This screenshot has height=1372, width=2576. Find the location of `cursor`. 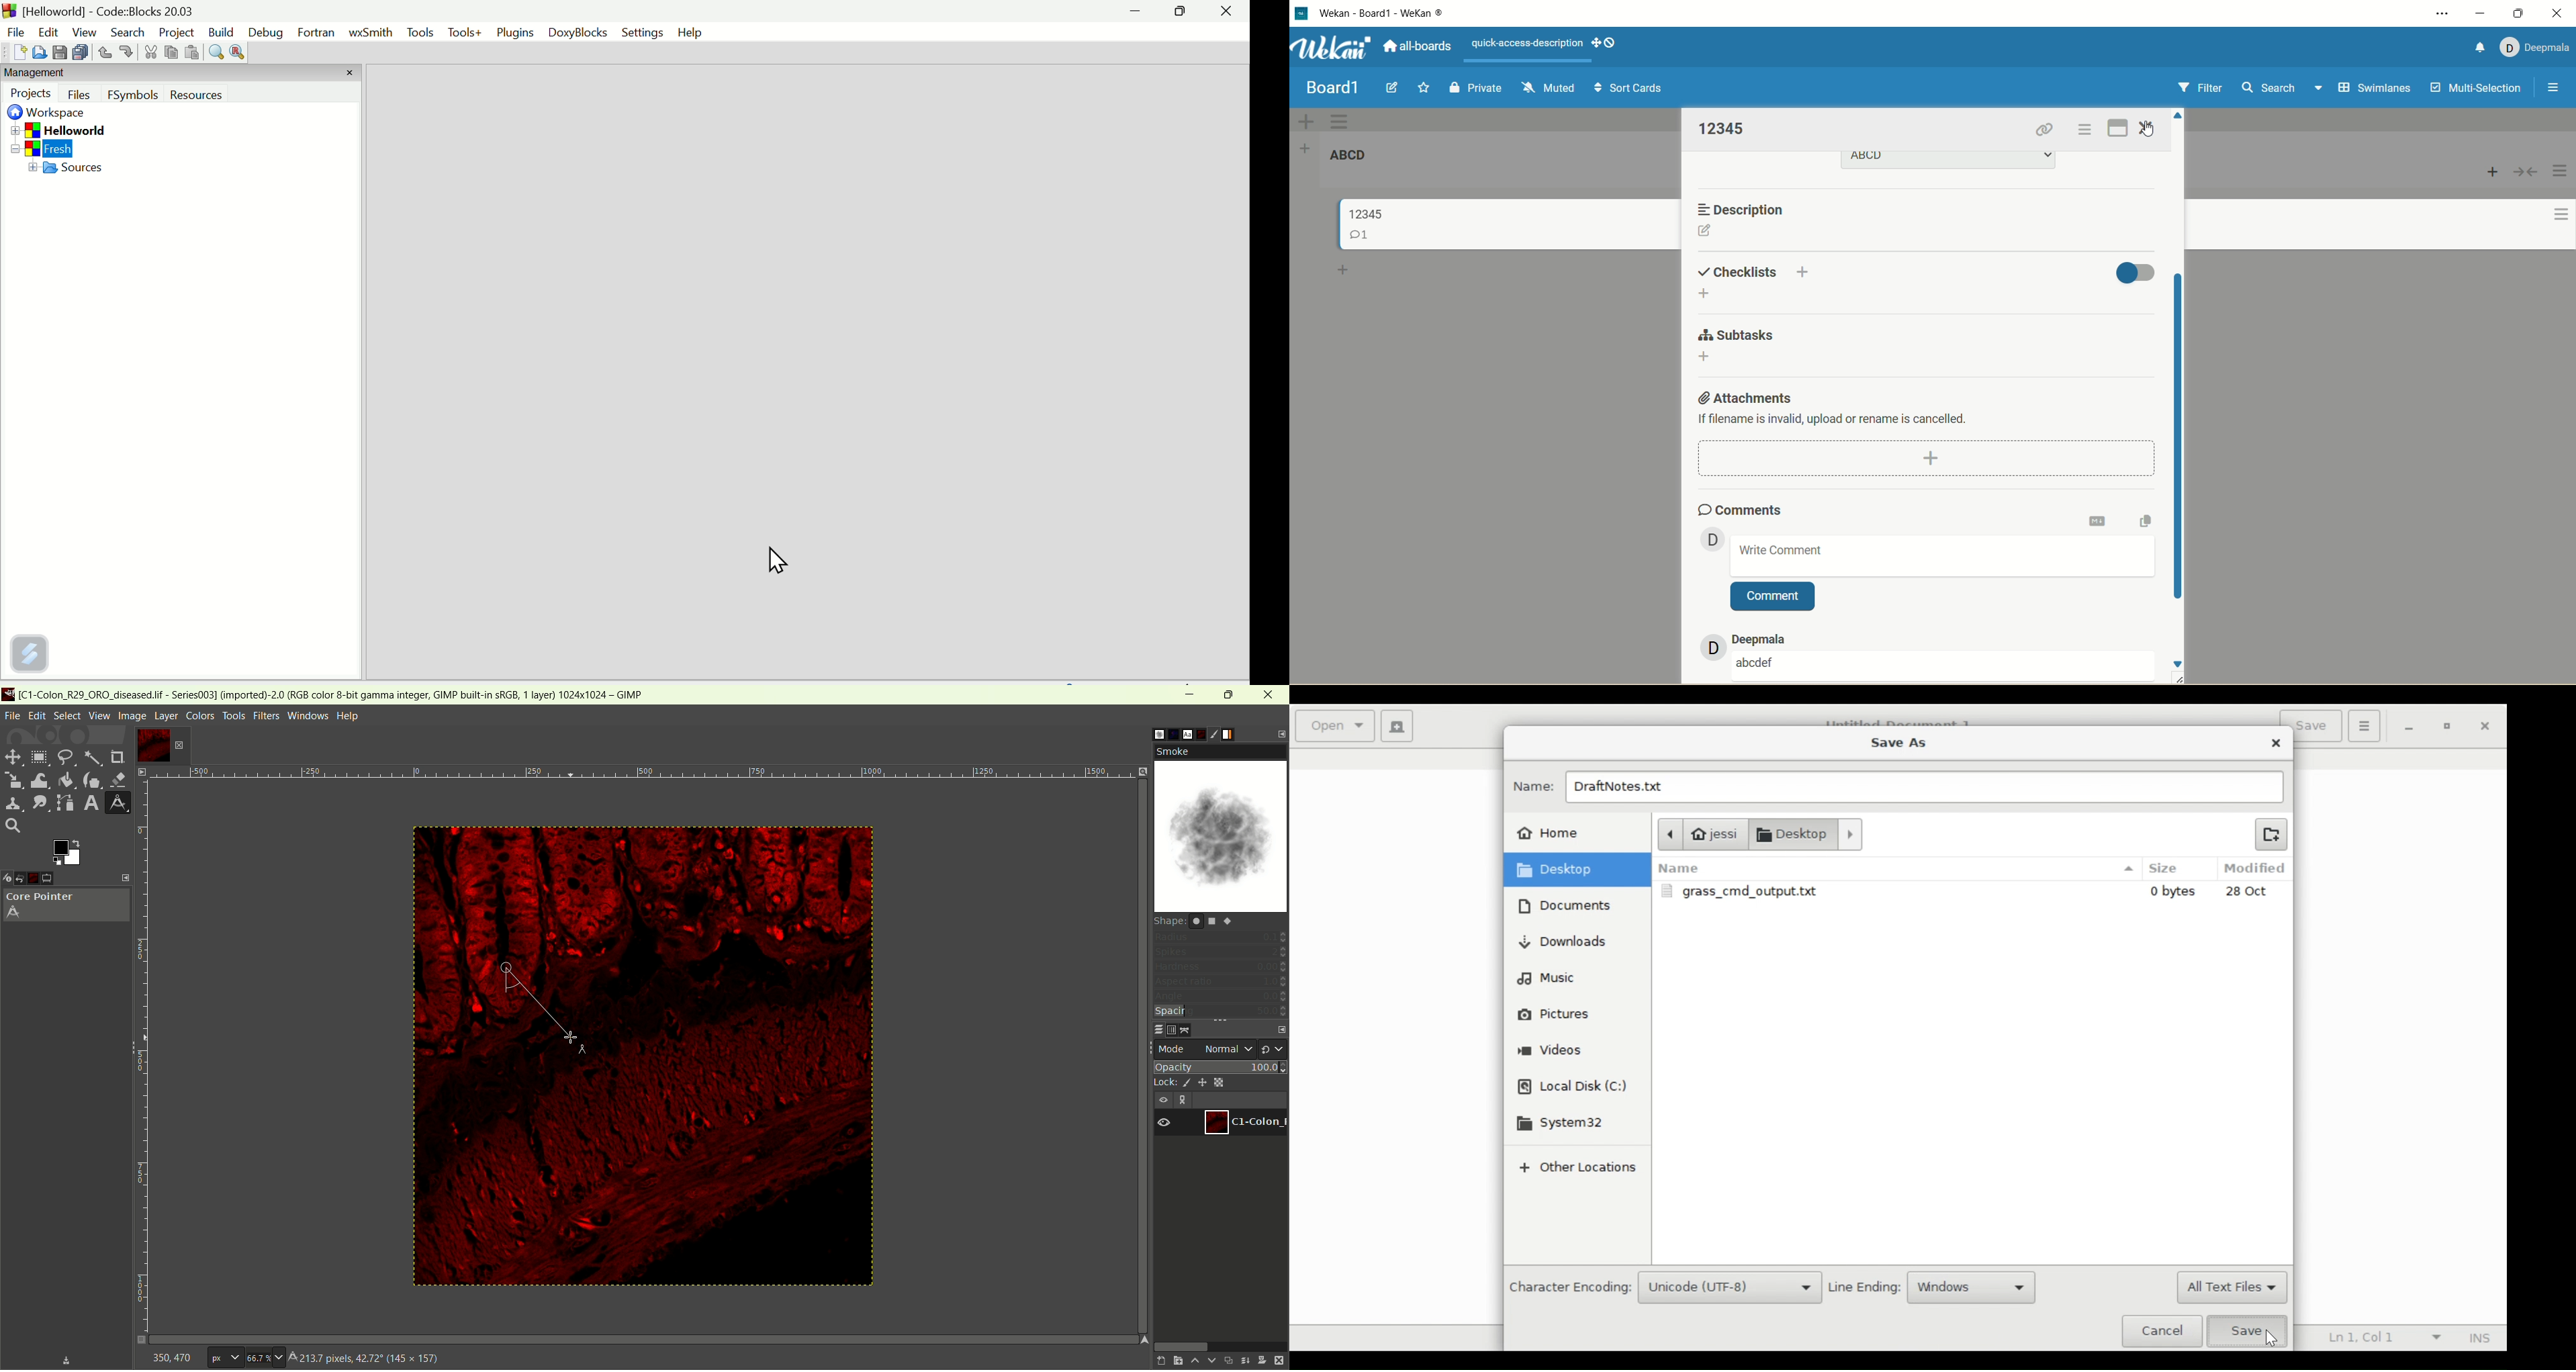

cursor is located at coordinates (503, 969).